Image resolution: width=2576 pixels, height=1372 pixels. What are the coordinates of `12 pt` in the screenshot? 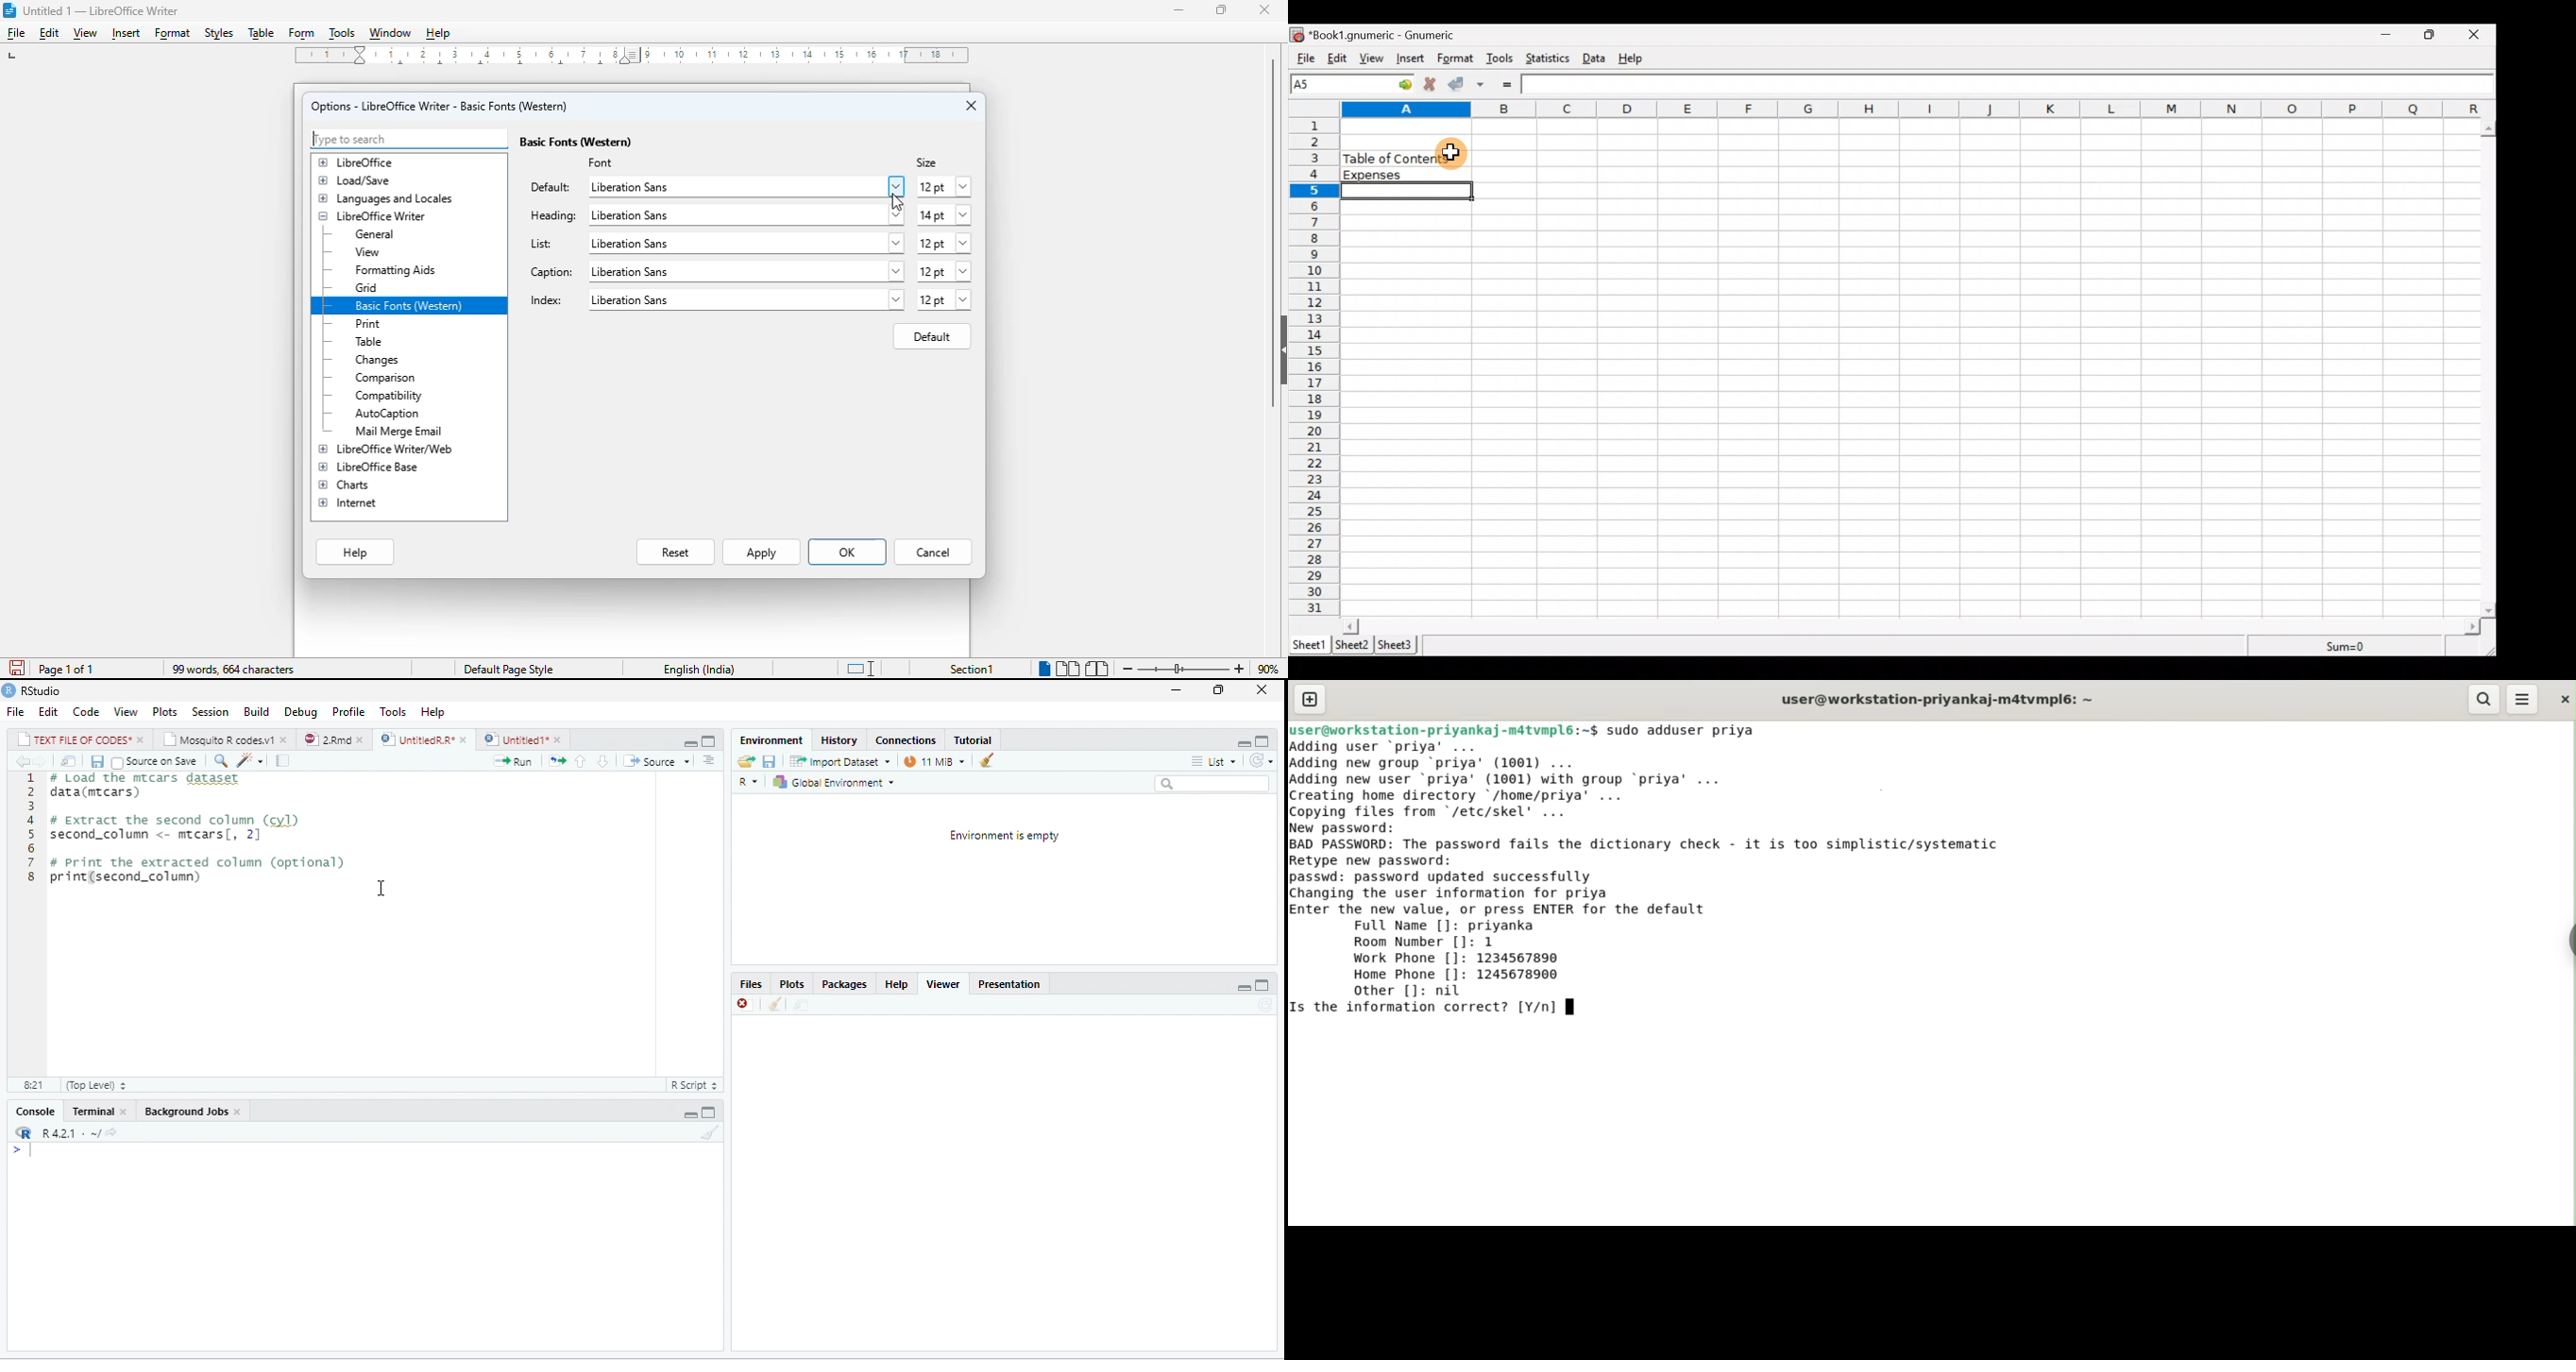 It's located at (944, 300).